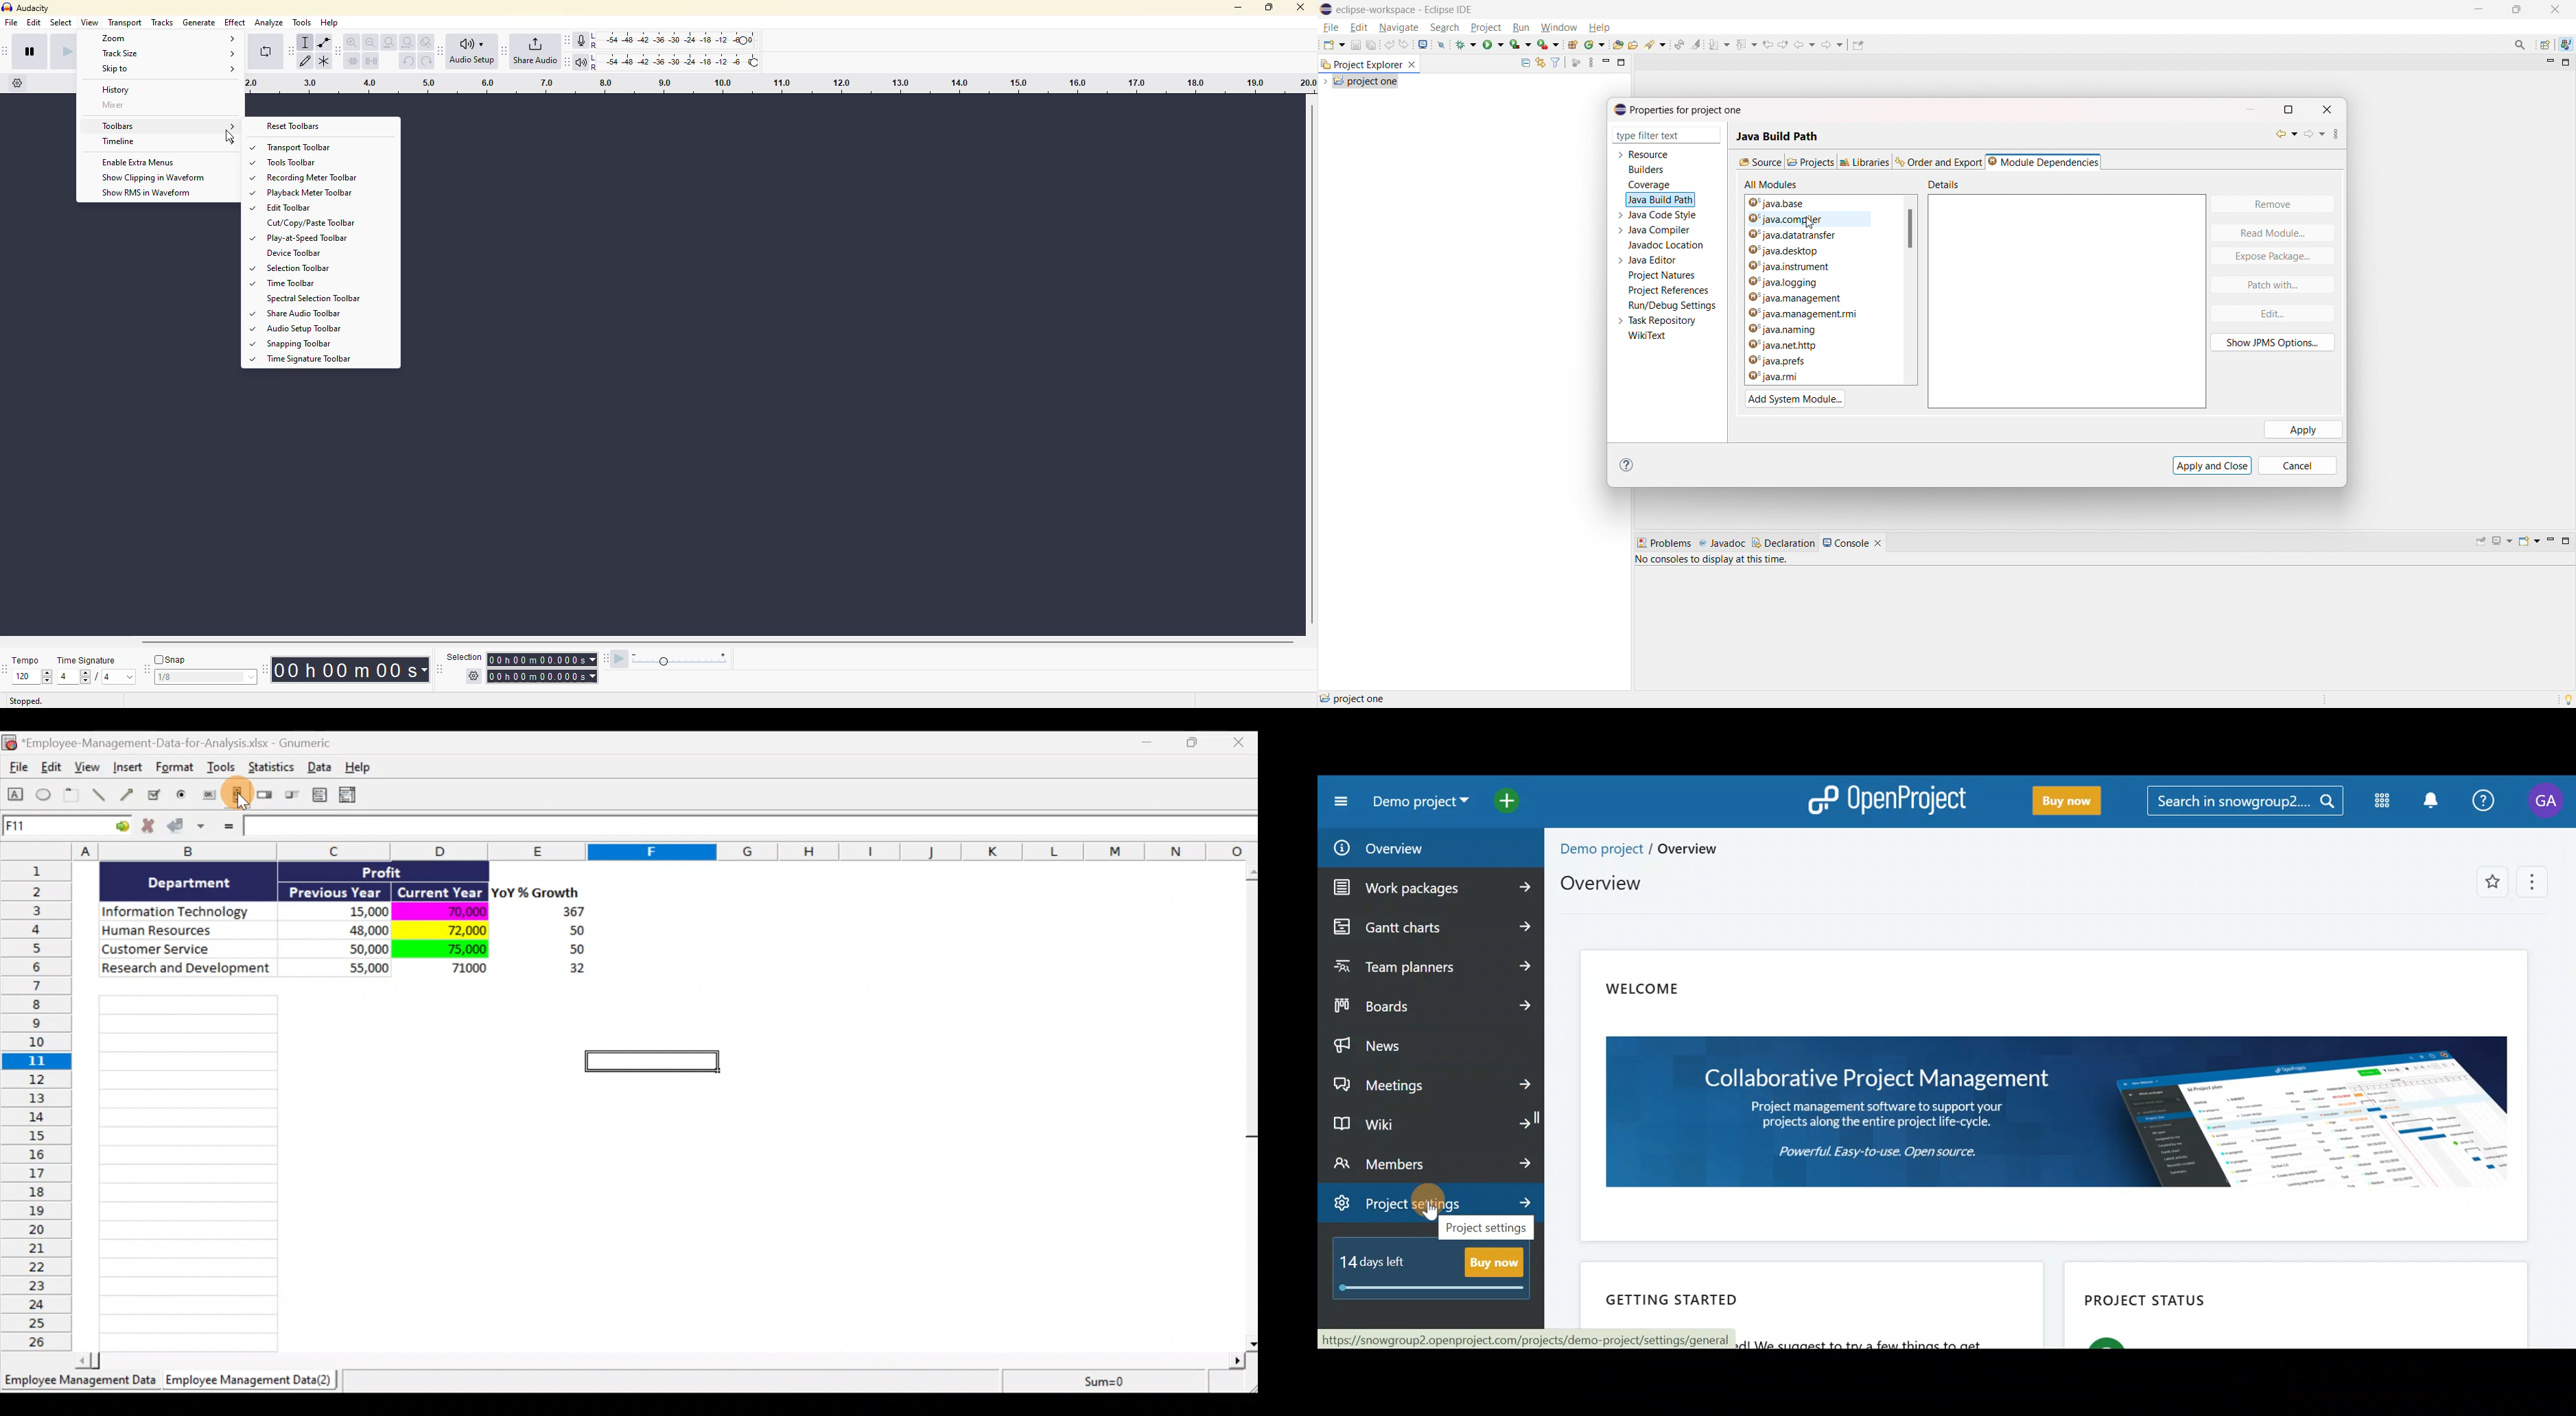  Describe the element at coordinates (298, 148) in the screenshot. I see `transport toolbar` at that location.